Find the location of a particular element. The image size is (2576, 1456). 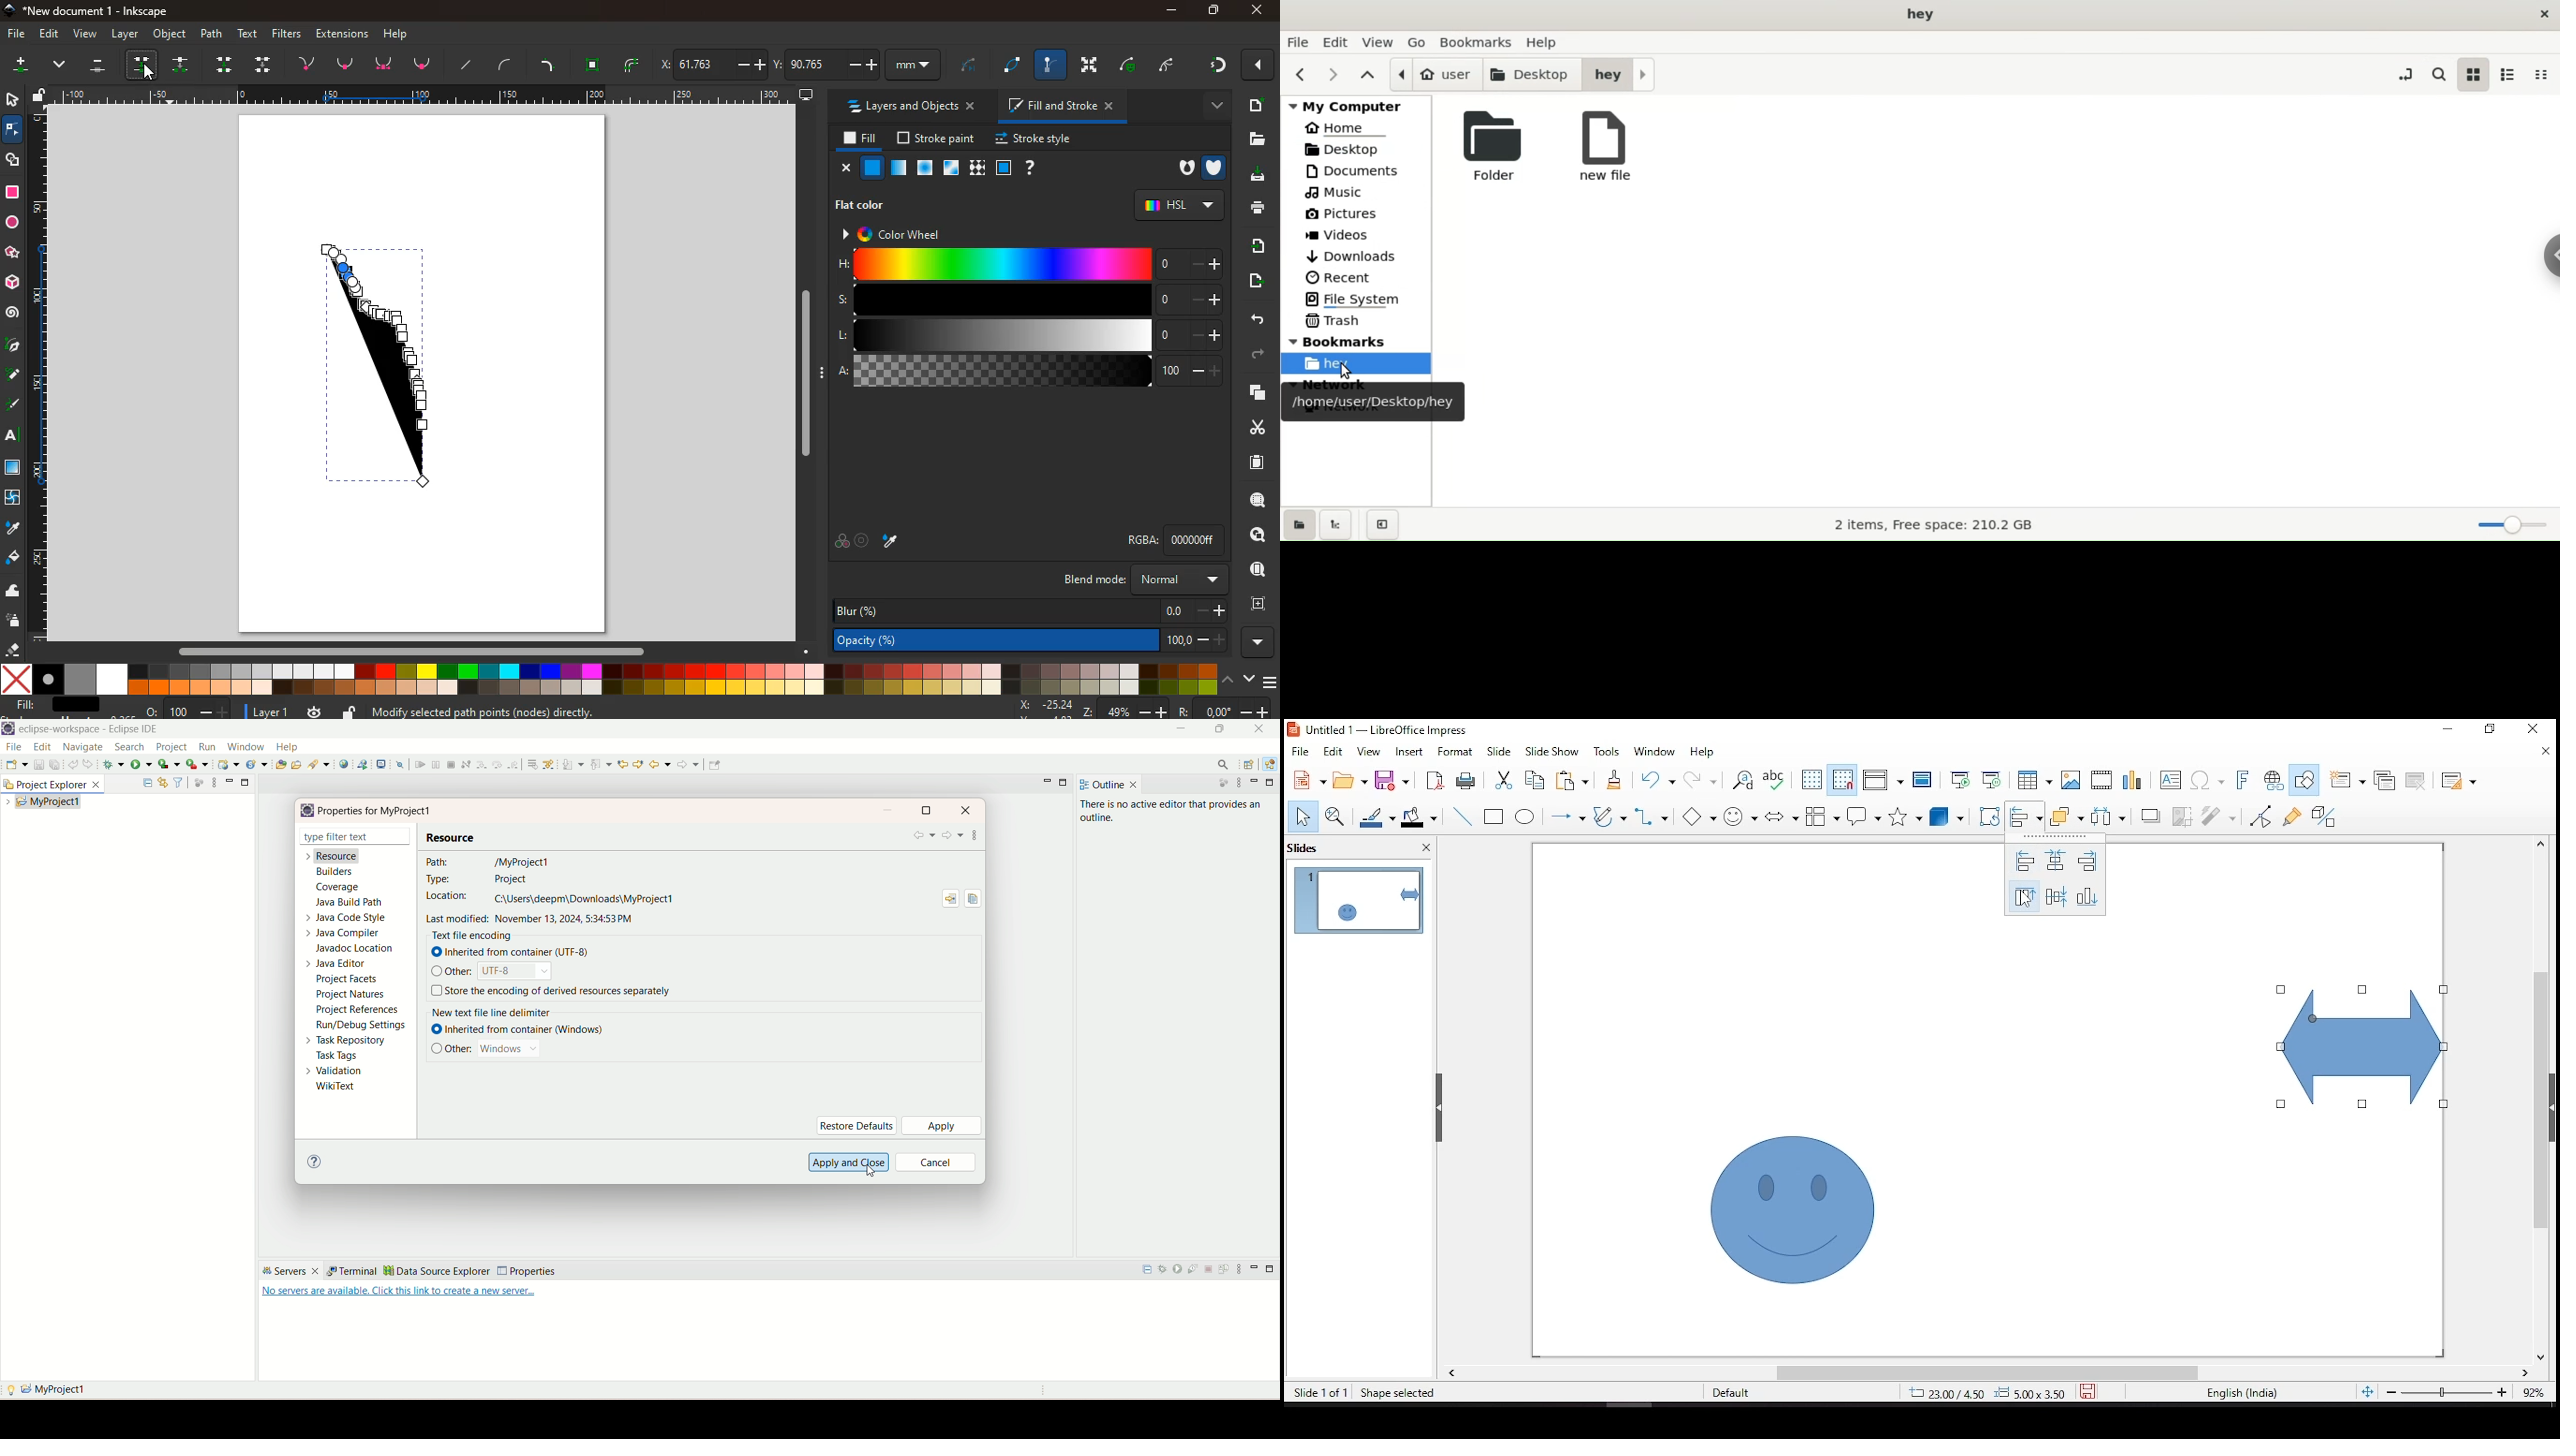

align objects is located at coordinates (2023, 816).